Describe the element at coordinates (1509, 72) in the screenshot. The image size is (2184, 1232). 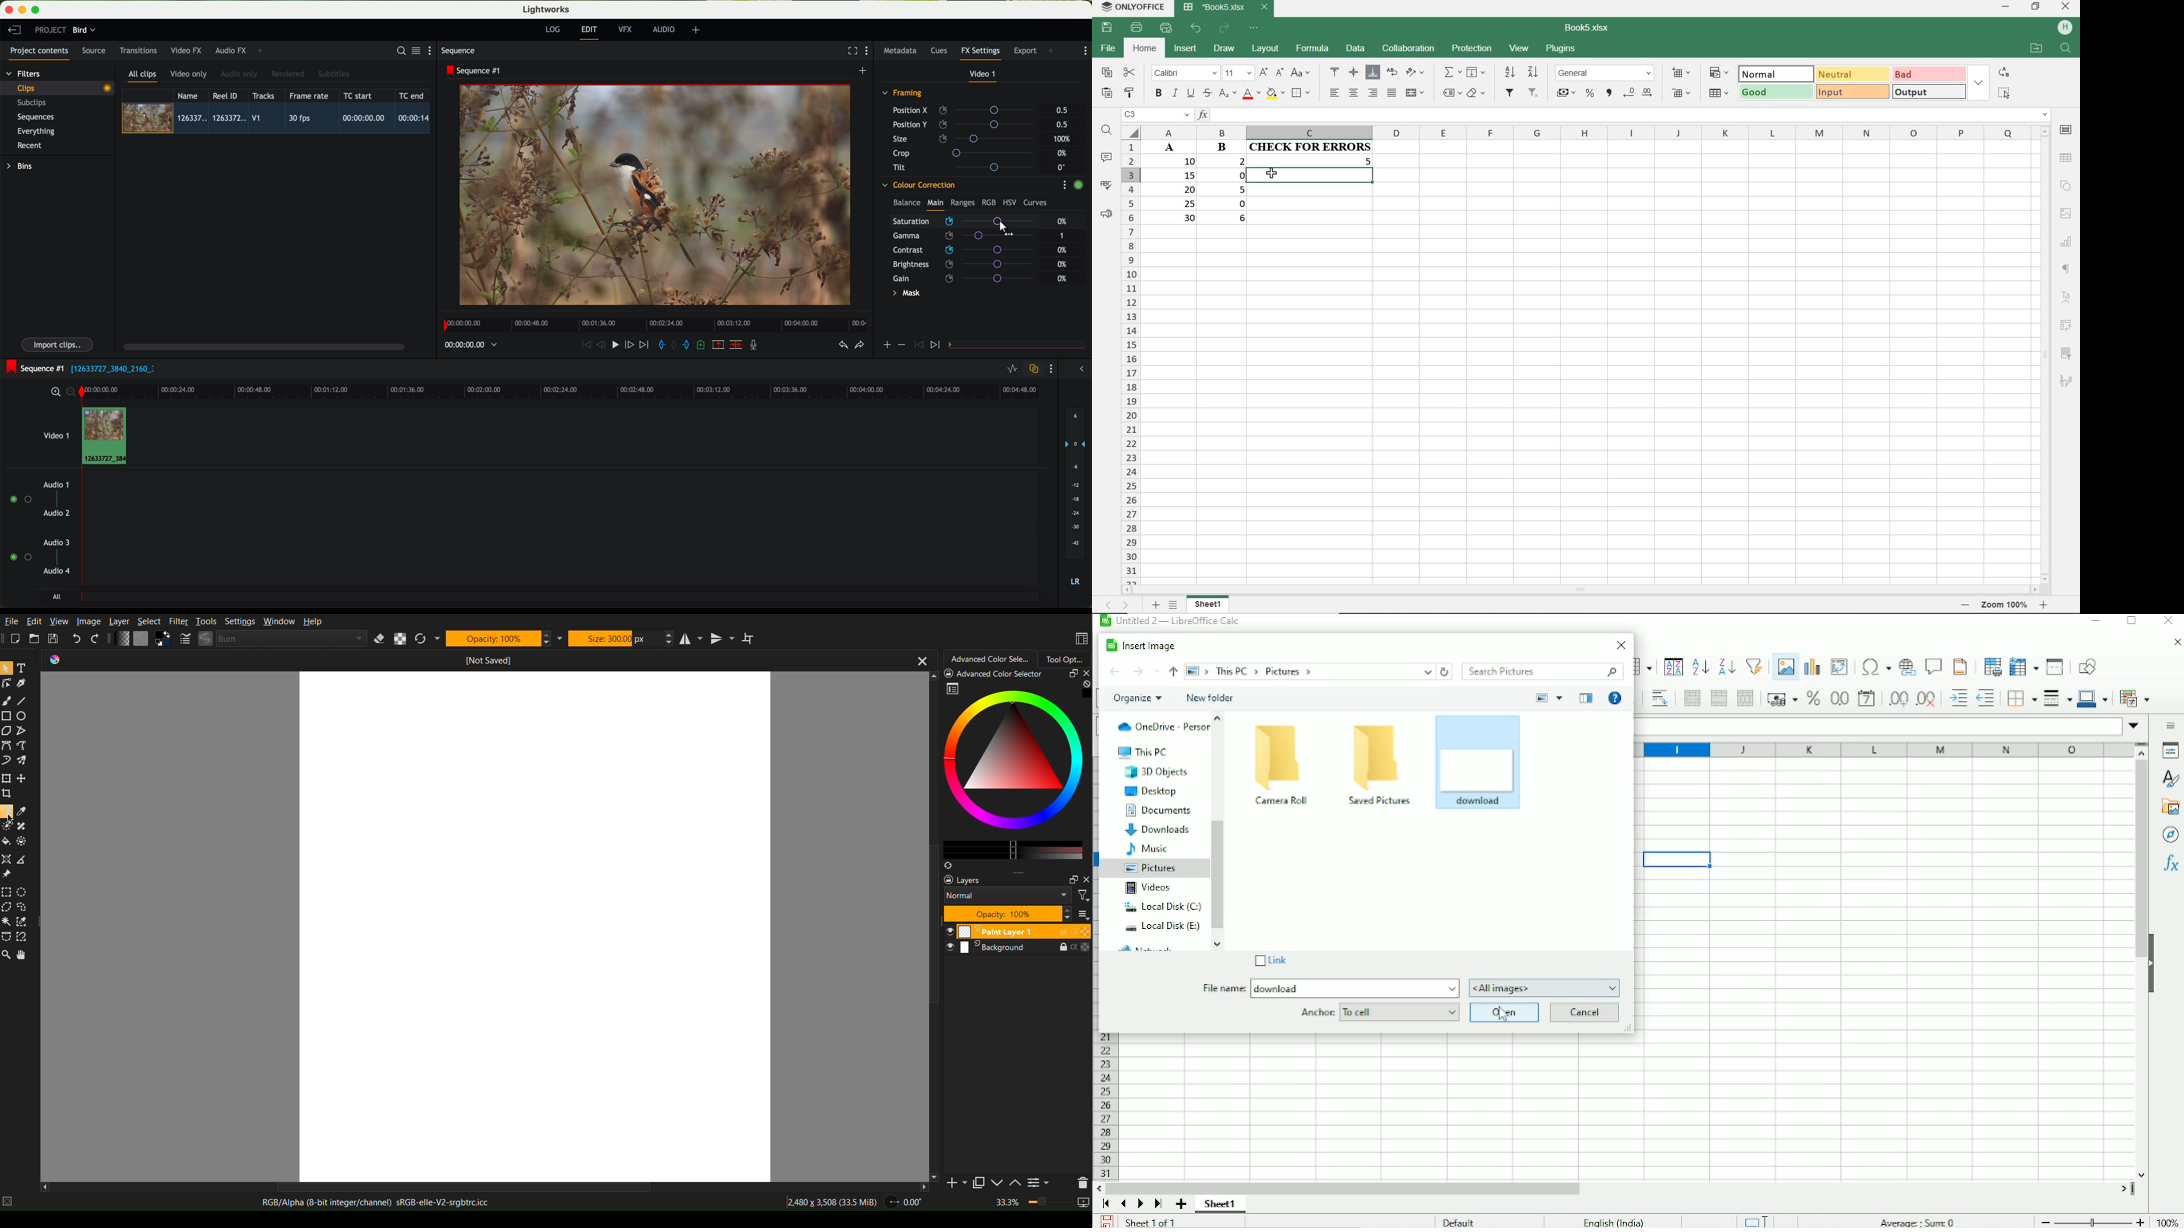
I see `SORT DESCENDING` at that location.